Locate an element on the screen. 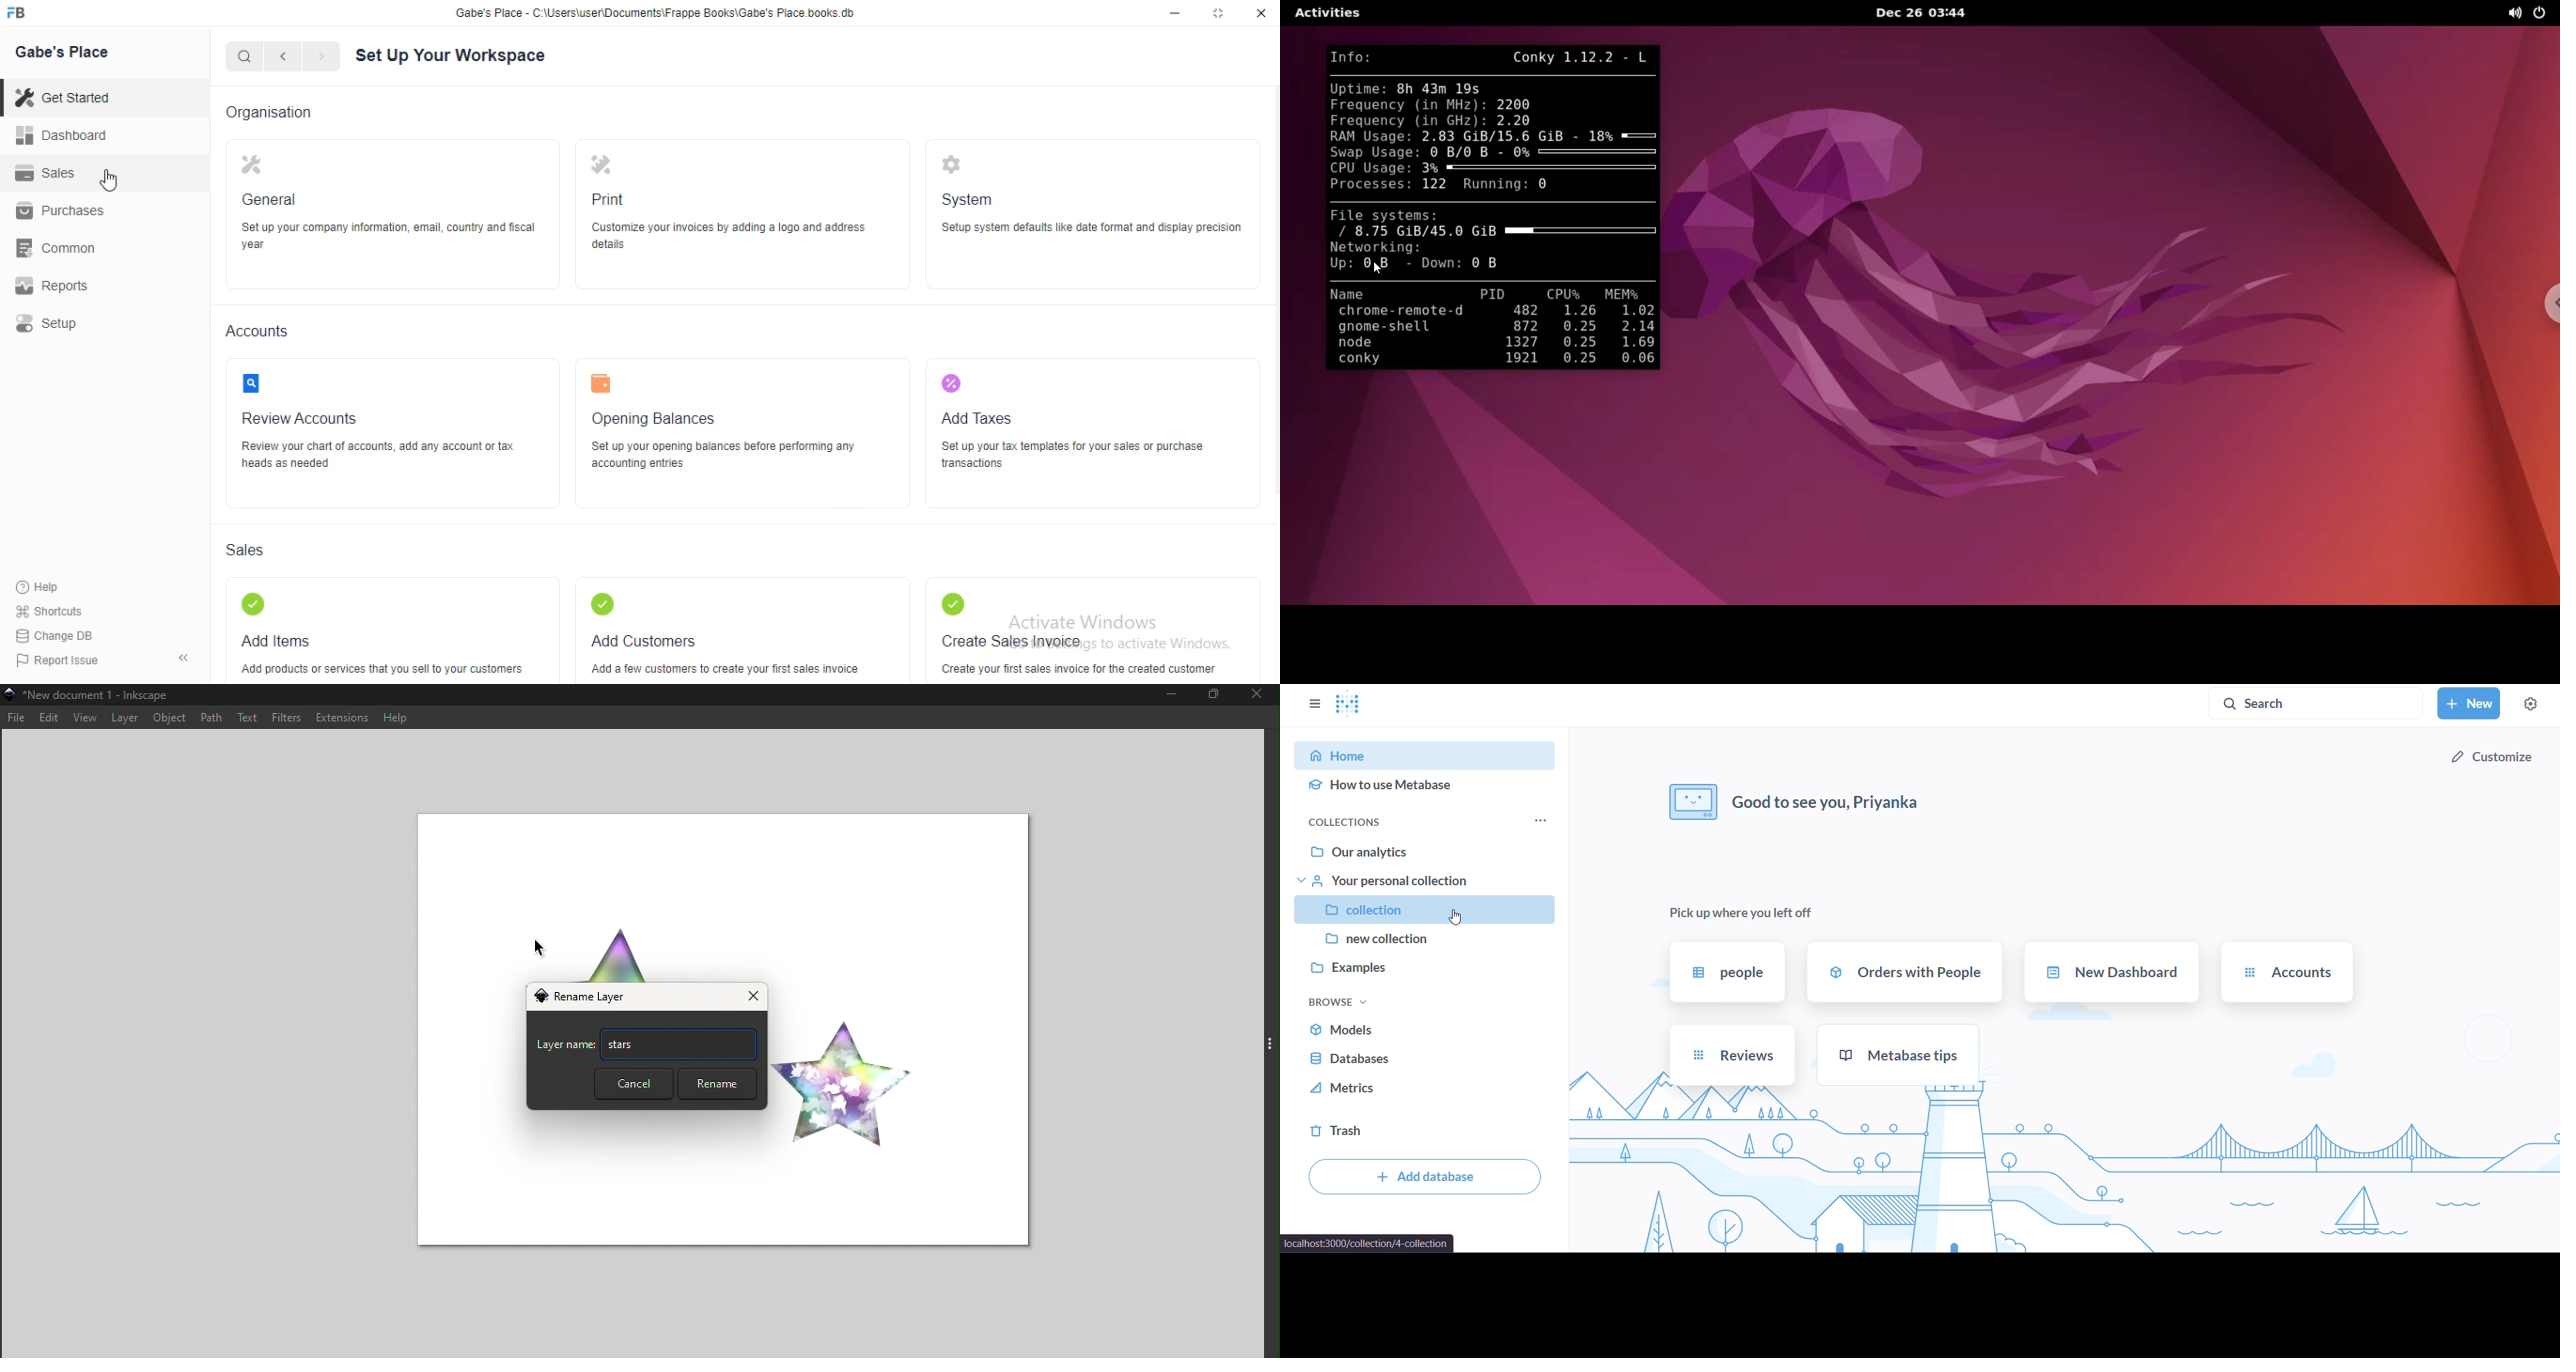 This screenshot has width=2576, height=1372. Set up your company information, email, country and fiscal year is located at coordinates (387, 235).